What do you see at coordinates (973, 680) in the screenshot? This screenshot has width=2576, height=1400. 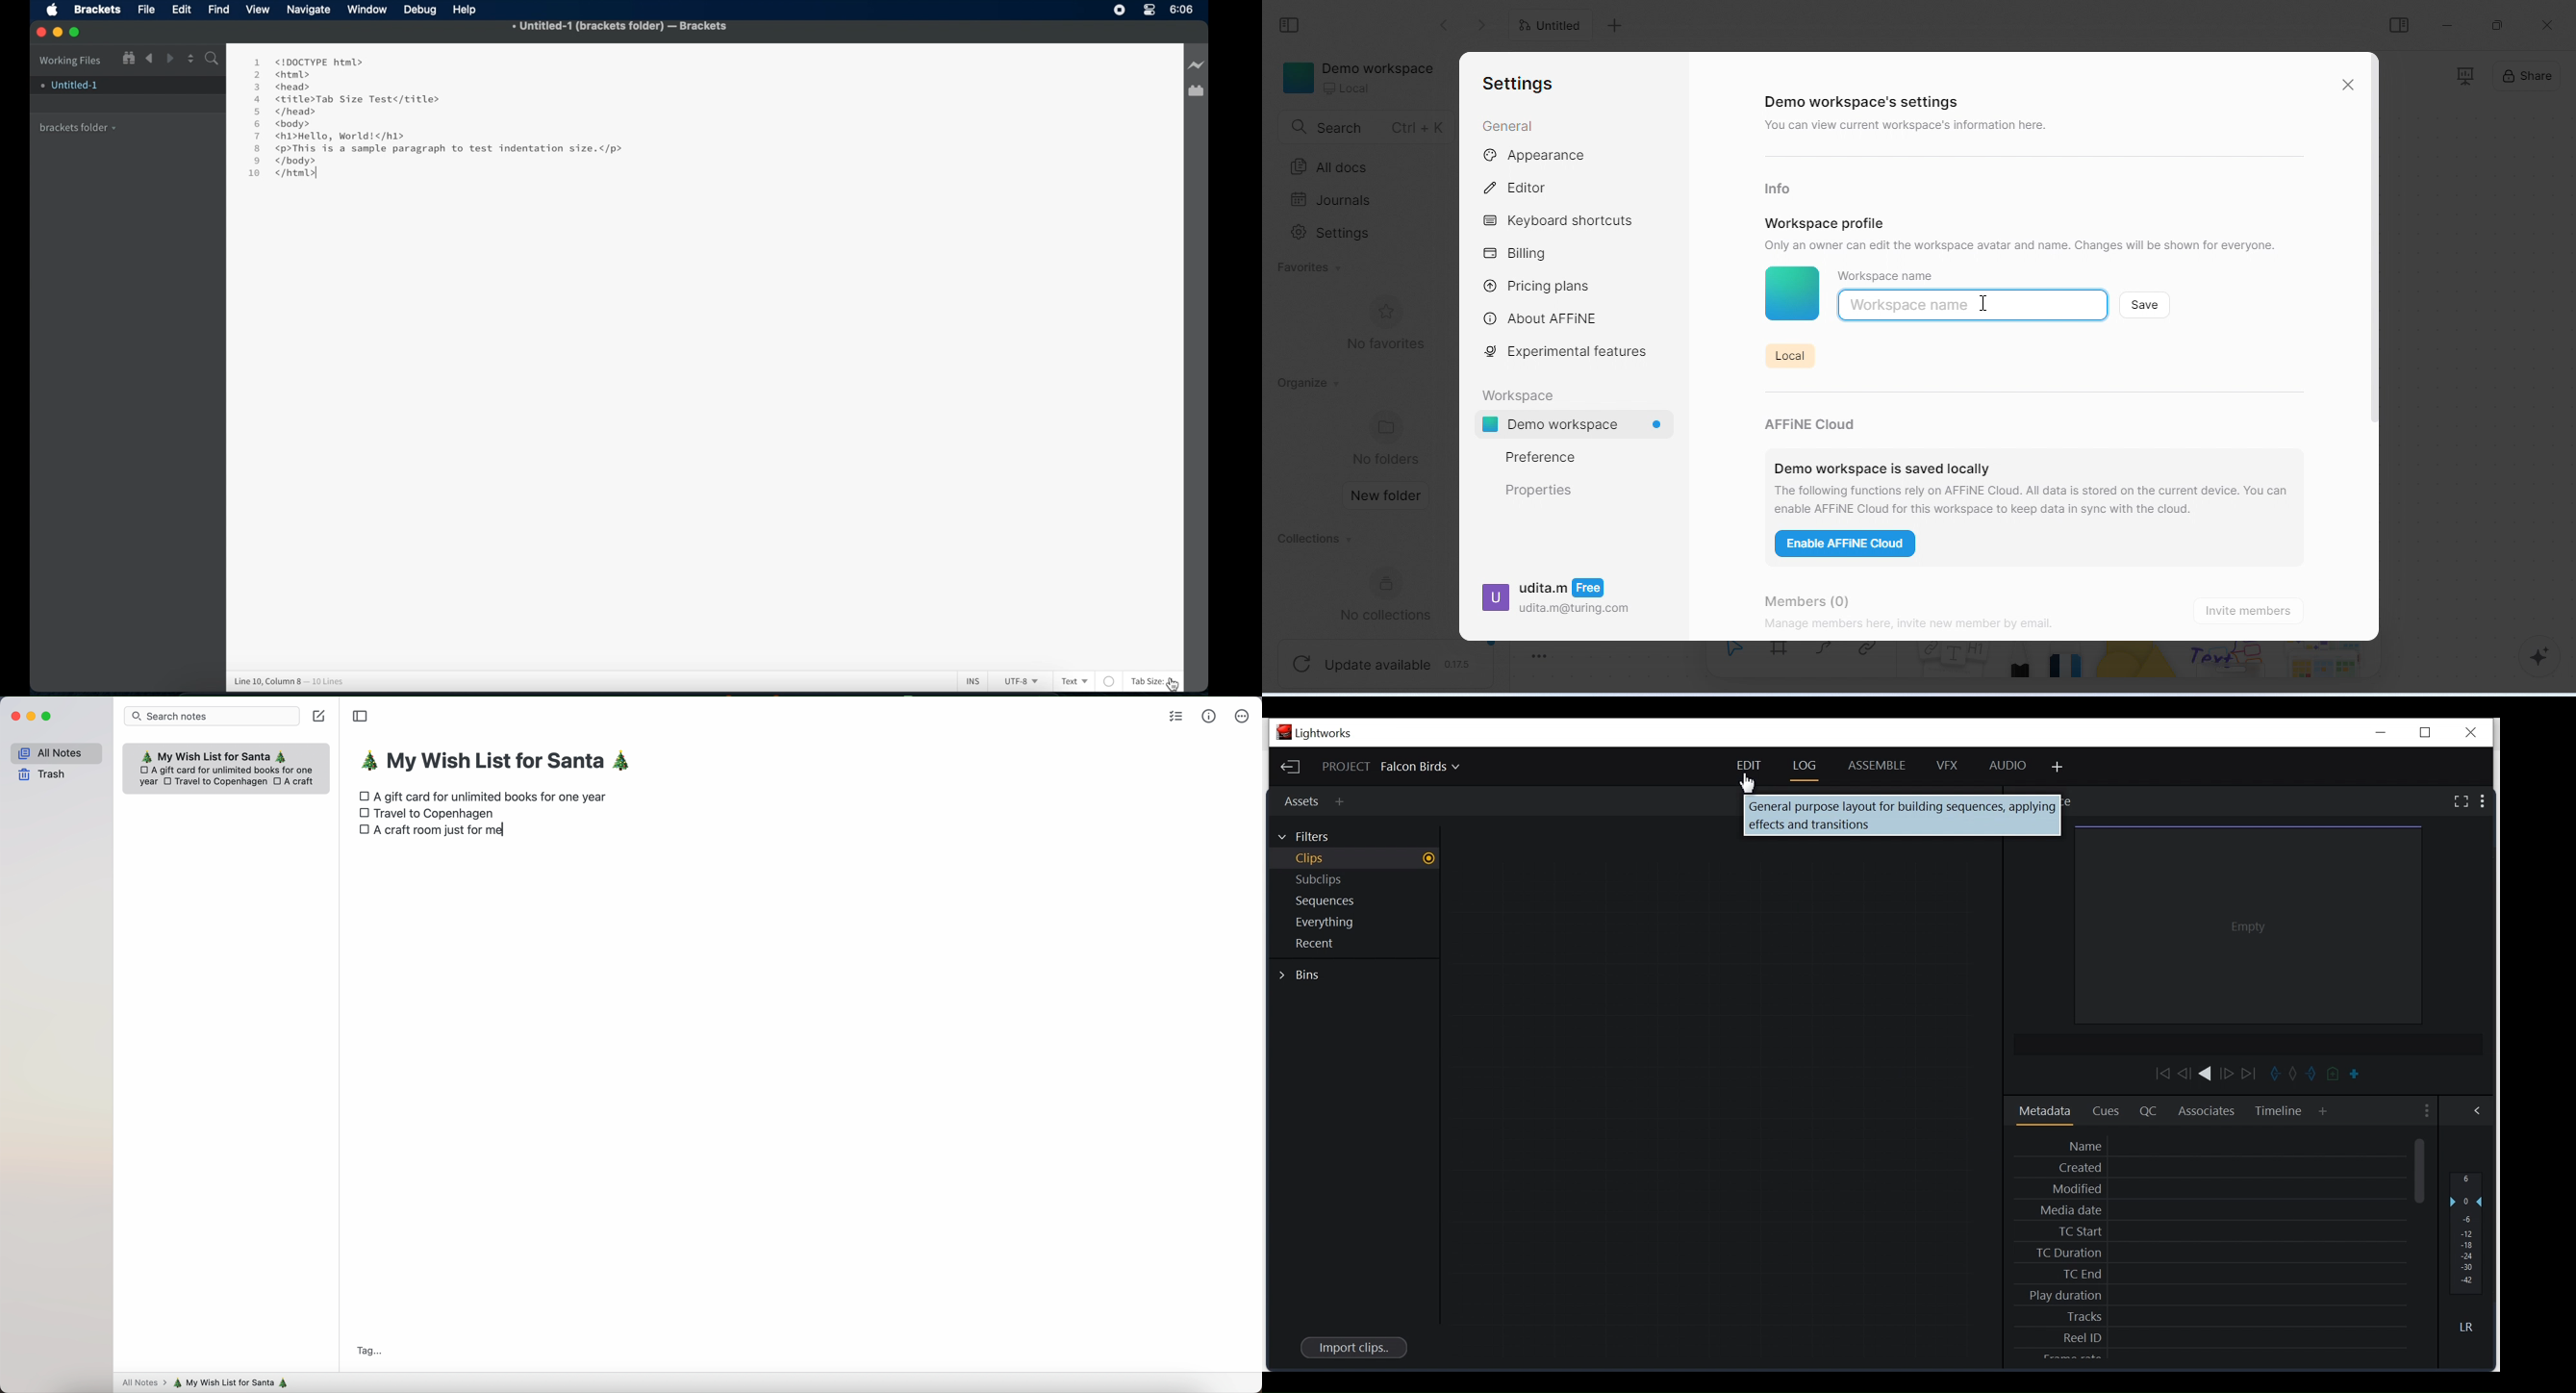 I see `INS` at bounding box center [973, 680].